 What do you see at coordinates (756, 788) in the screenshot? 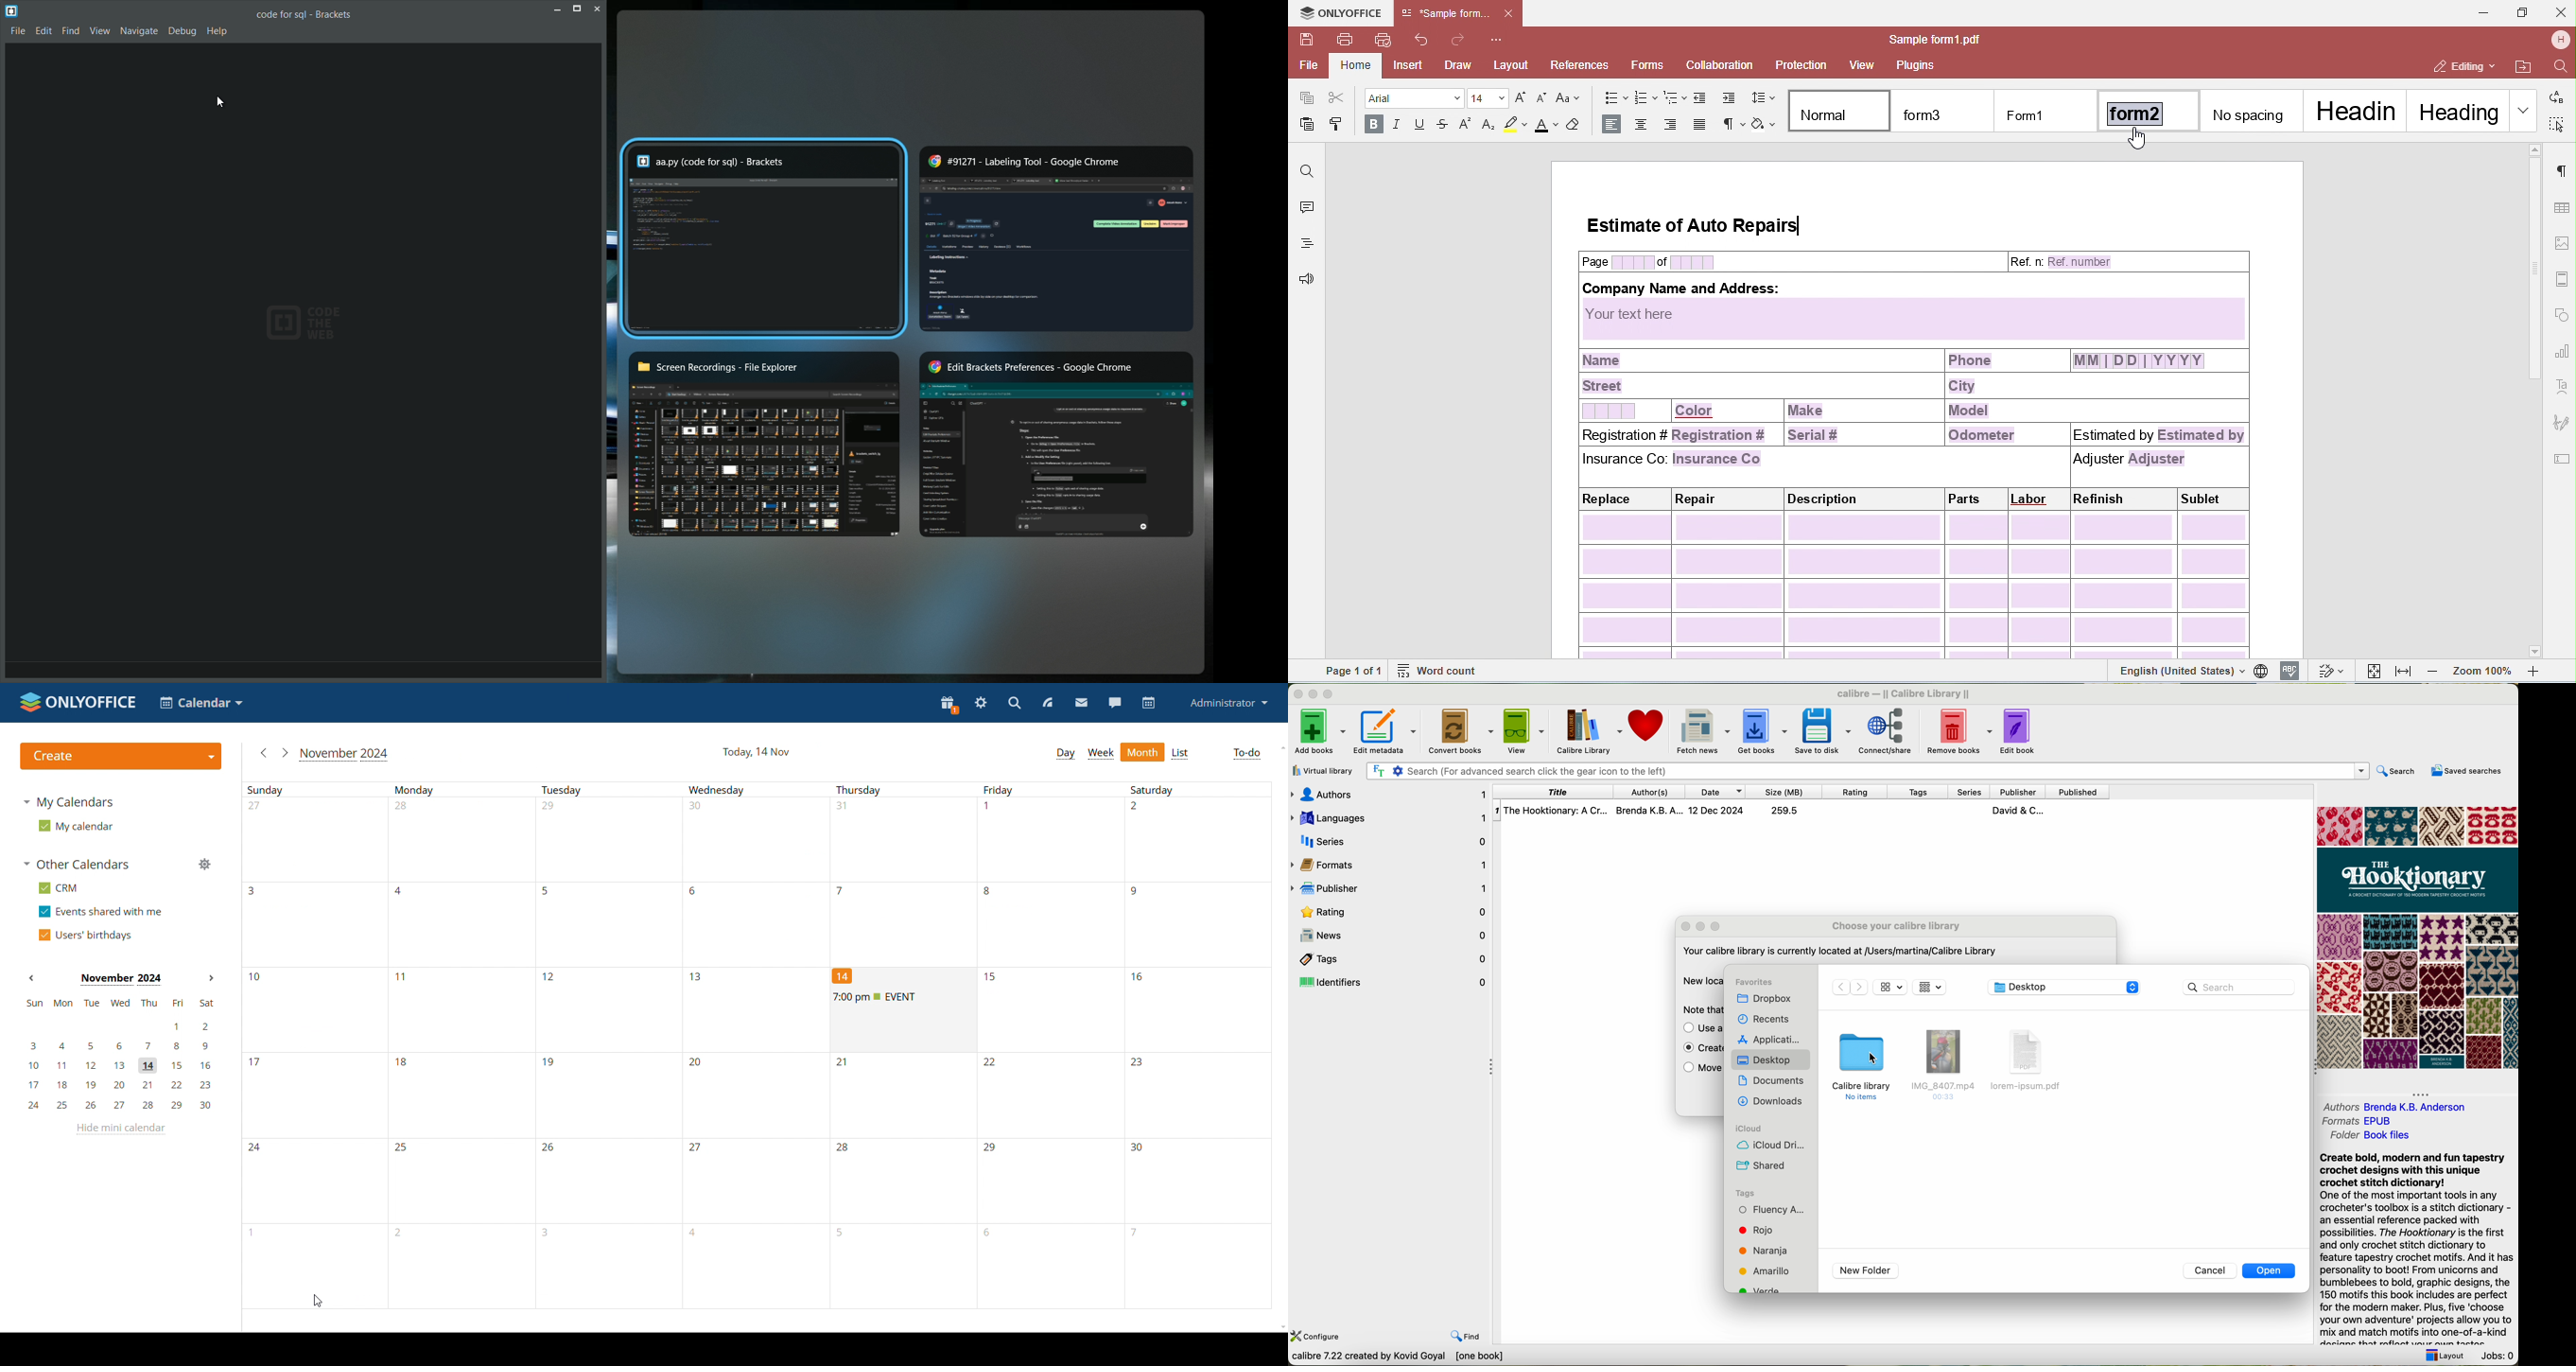
I see `week days` at bounding box center [756, 788].